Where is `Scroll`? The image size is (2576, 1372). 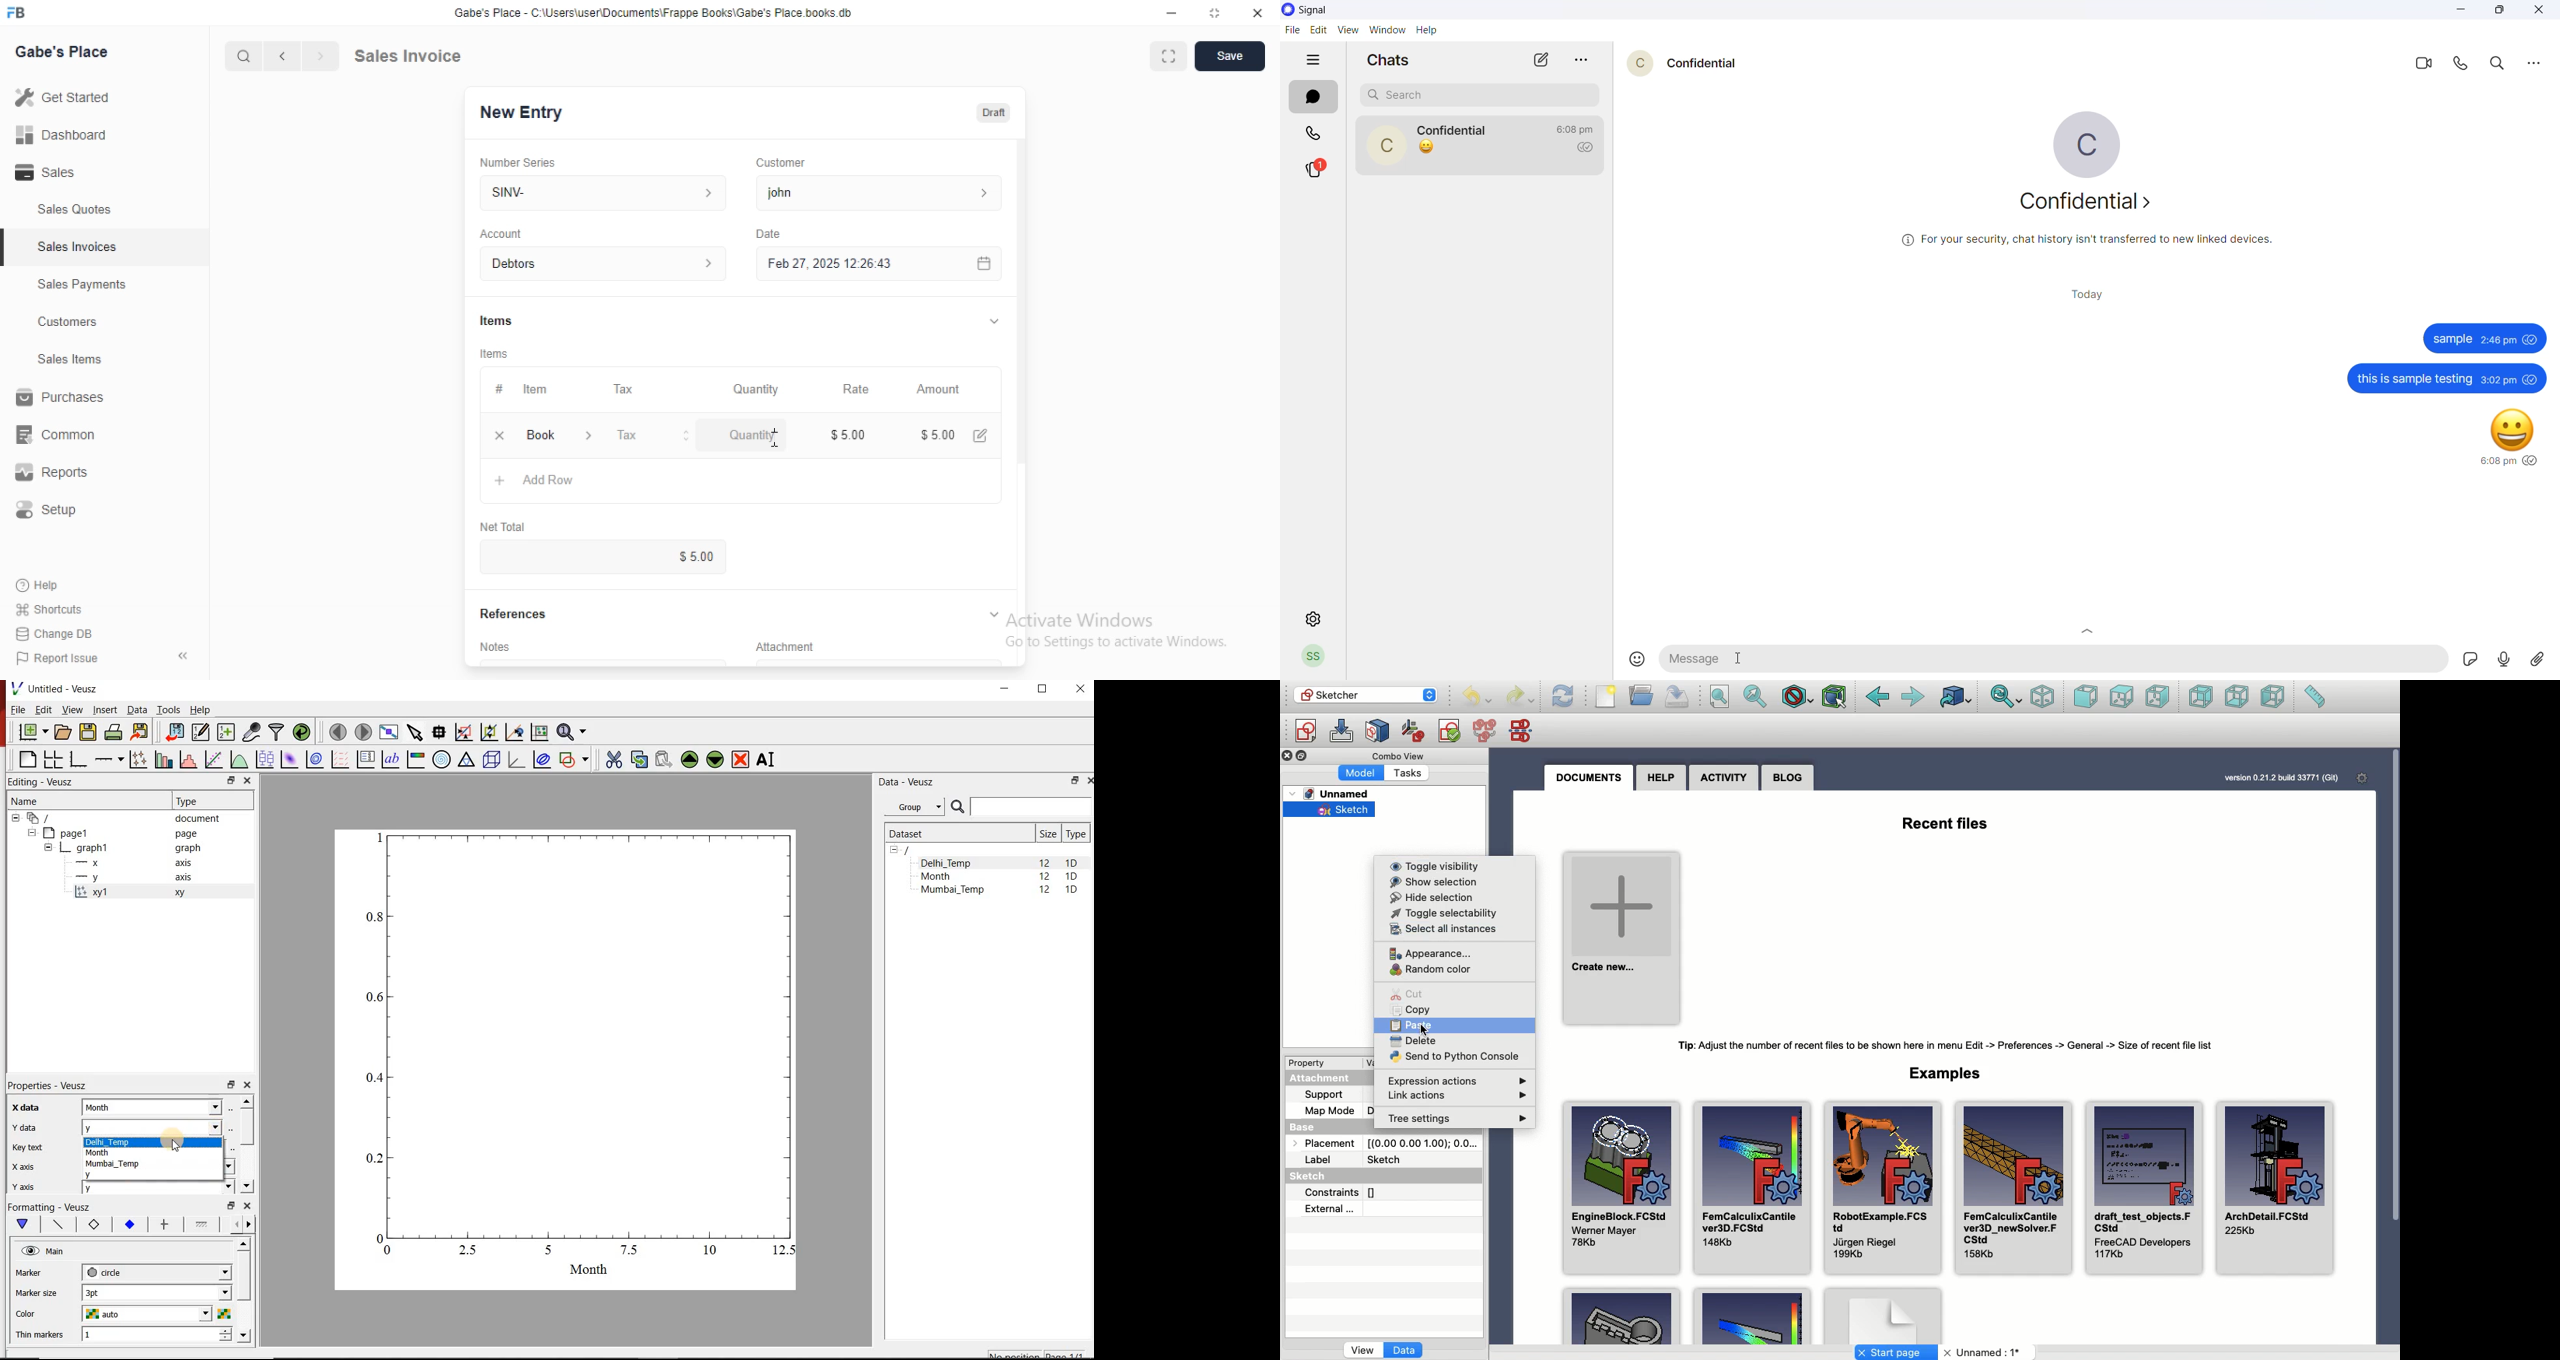
Scroll is located at coordinates (2393, 1030).